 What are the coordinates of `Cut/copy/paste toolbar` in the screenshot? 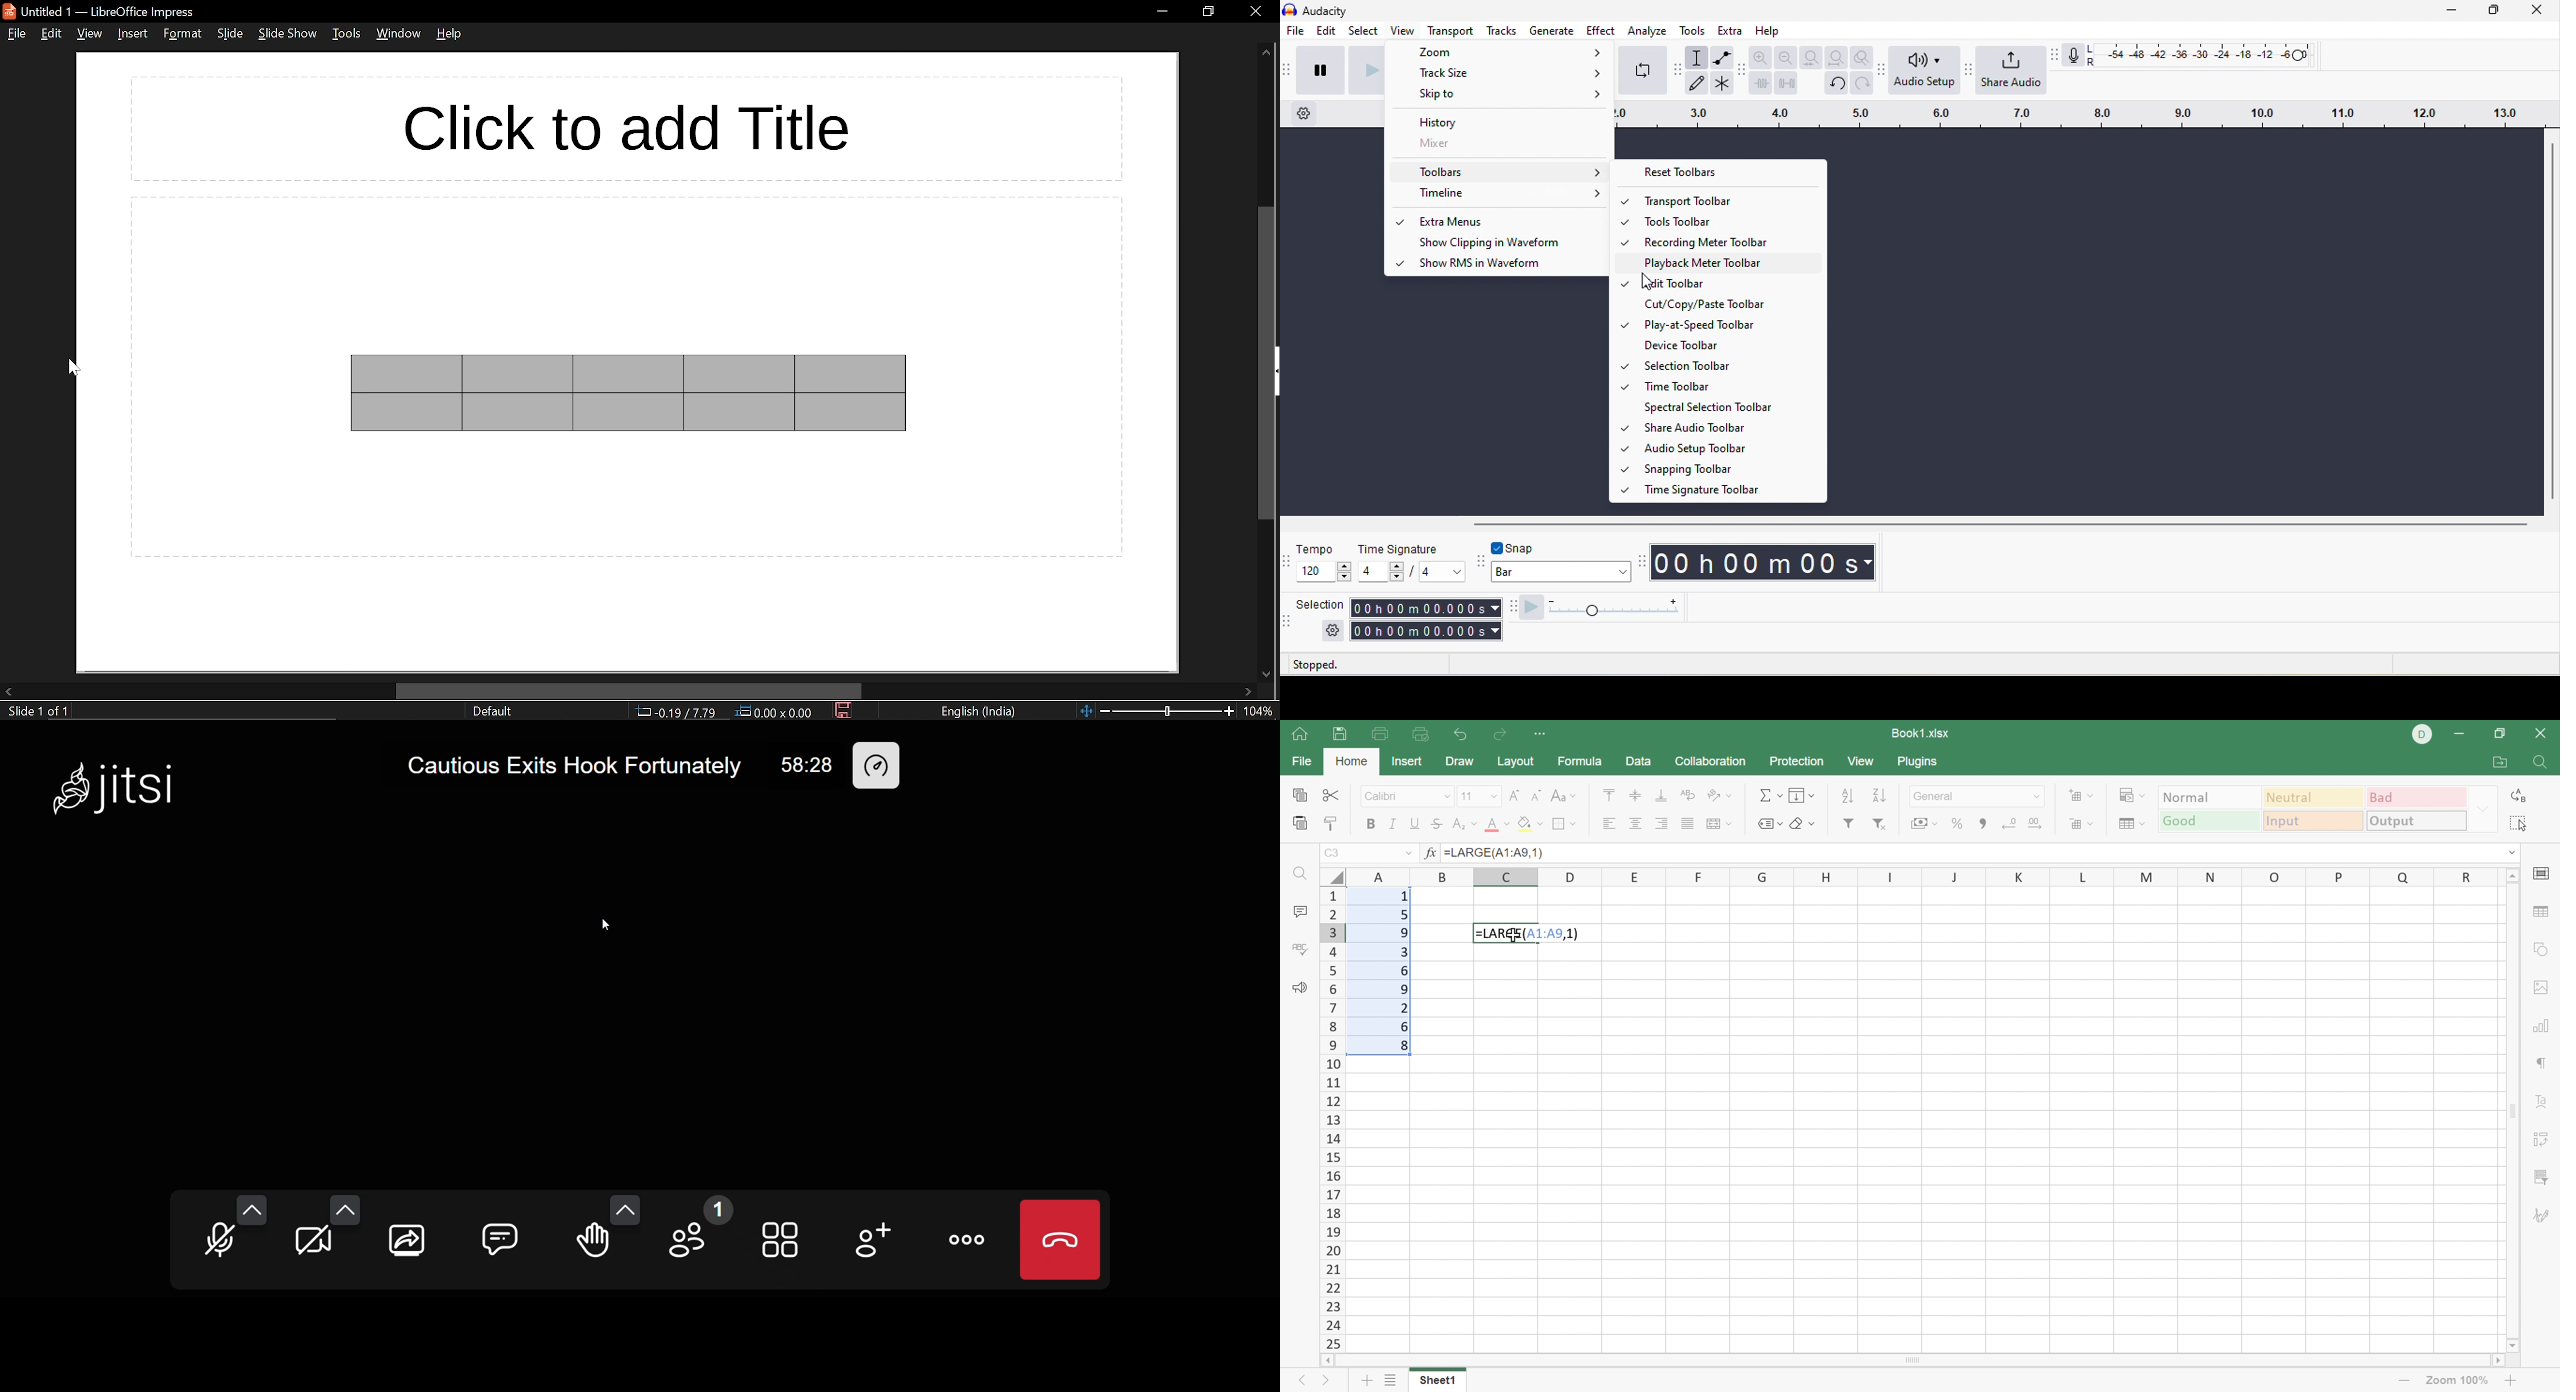 It's located at (1730, 304).